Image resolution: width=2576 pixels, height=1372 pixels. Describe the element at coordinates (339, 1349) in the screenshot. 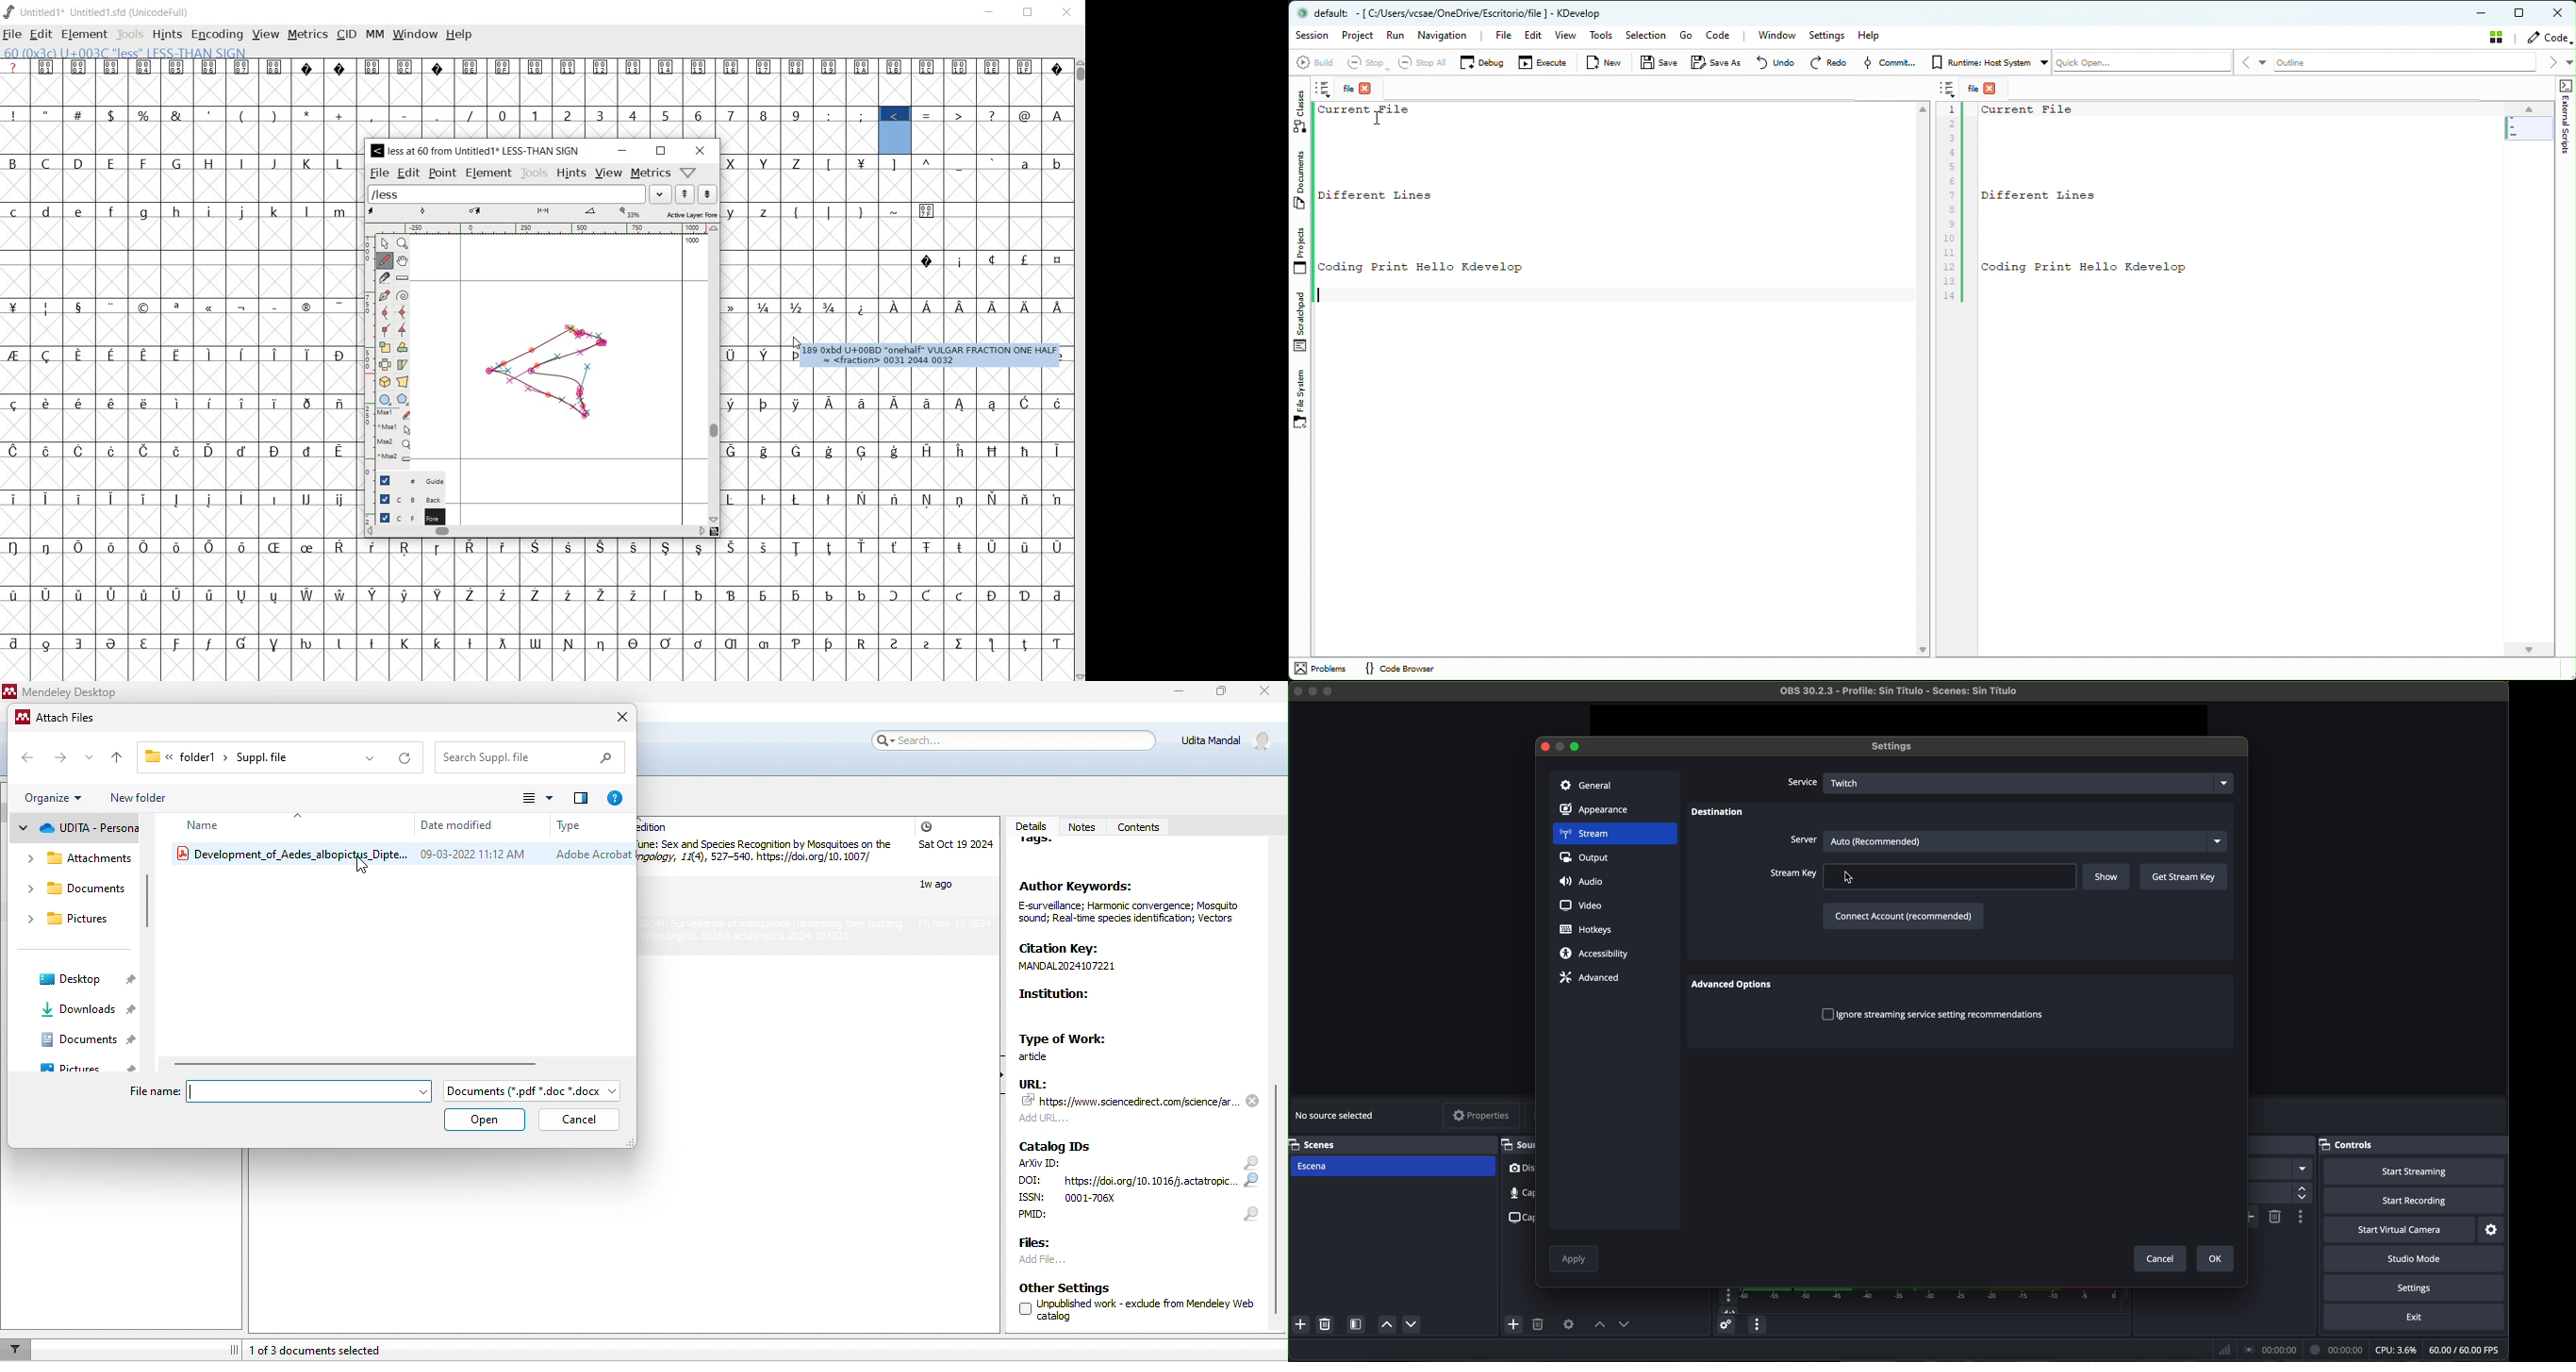

I see `1 of 3 documents selected` at that location.